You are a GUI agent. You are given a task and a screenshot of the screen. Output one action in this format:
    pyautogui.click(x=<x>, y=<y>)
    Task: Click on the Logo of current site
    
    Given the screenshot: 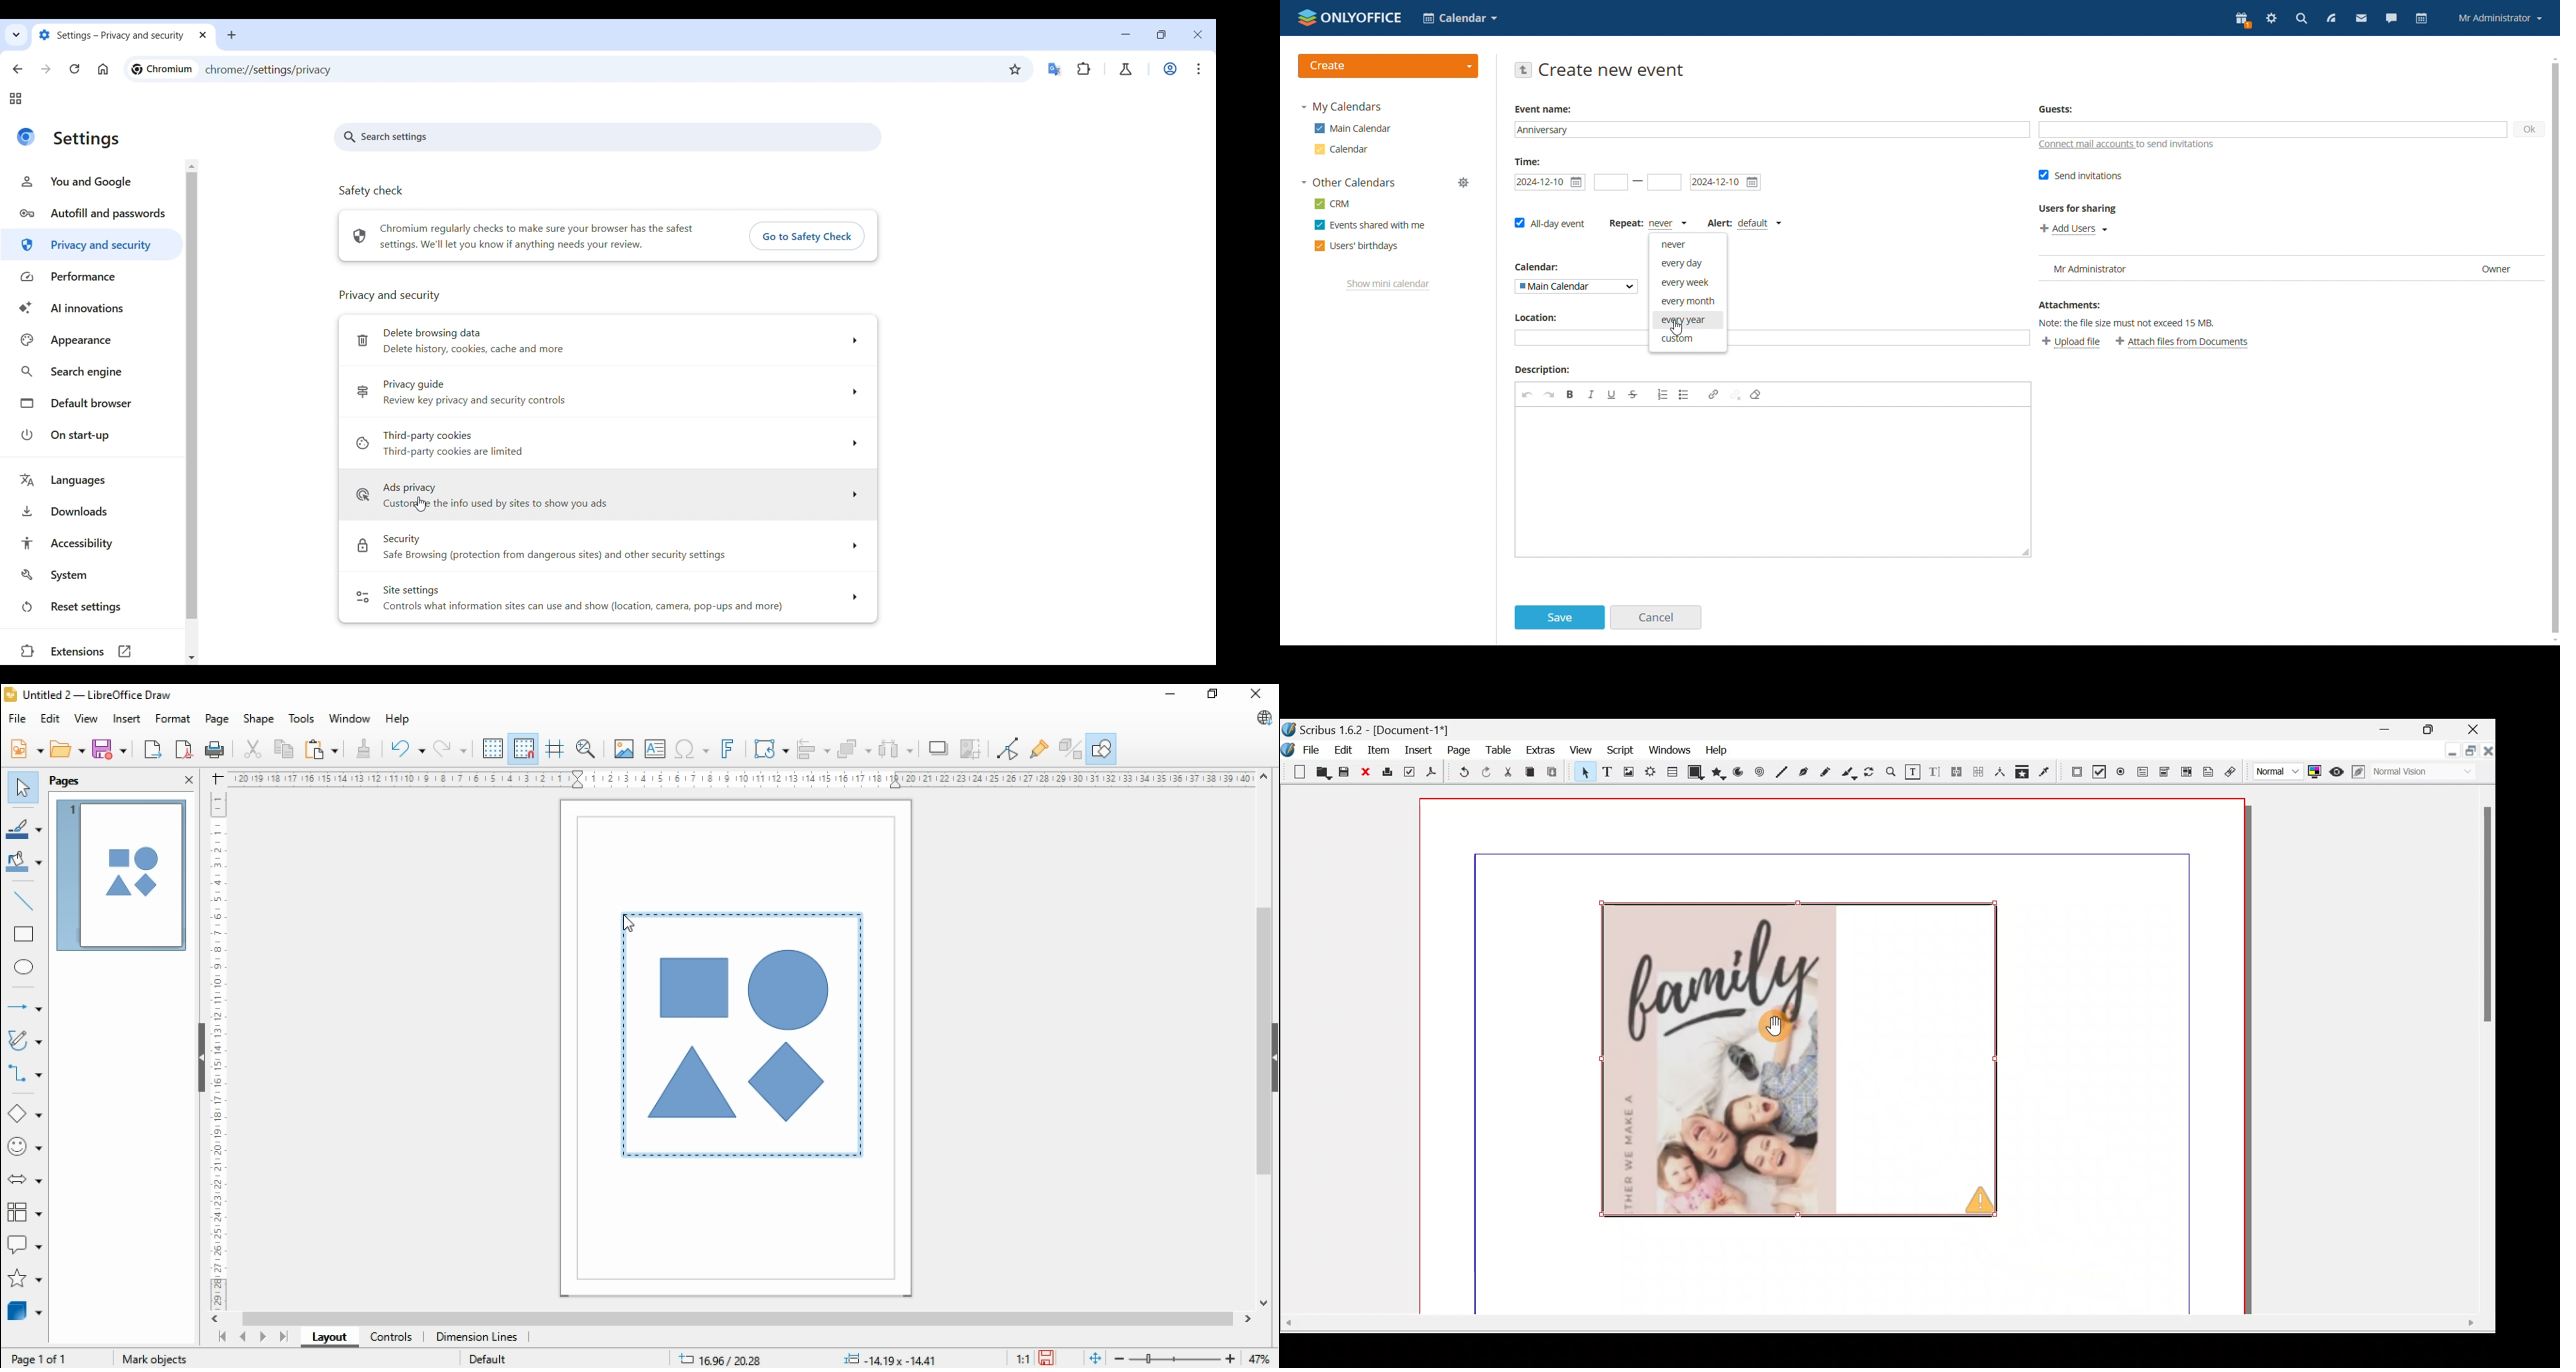 What is the action you would take?
    pyautogui.click(x=26, y=137)
    